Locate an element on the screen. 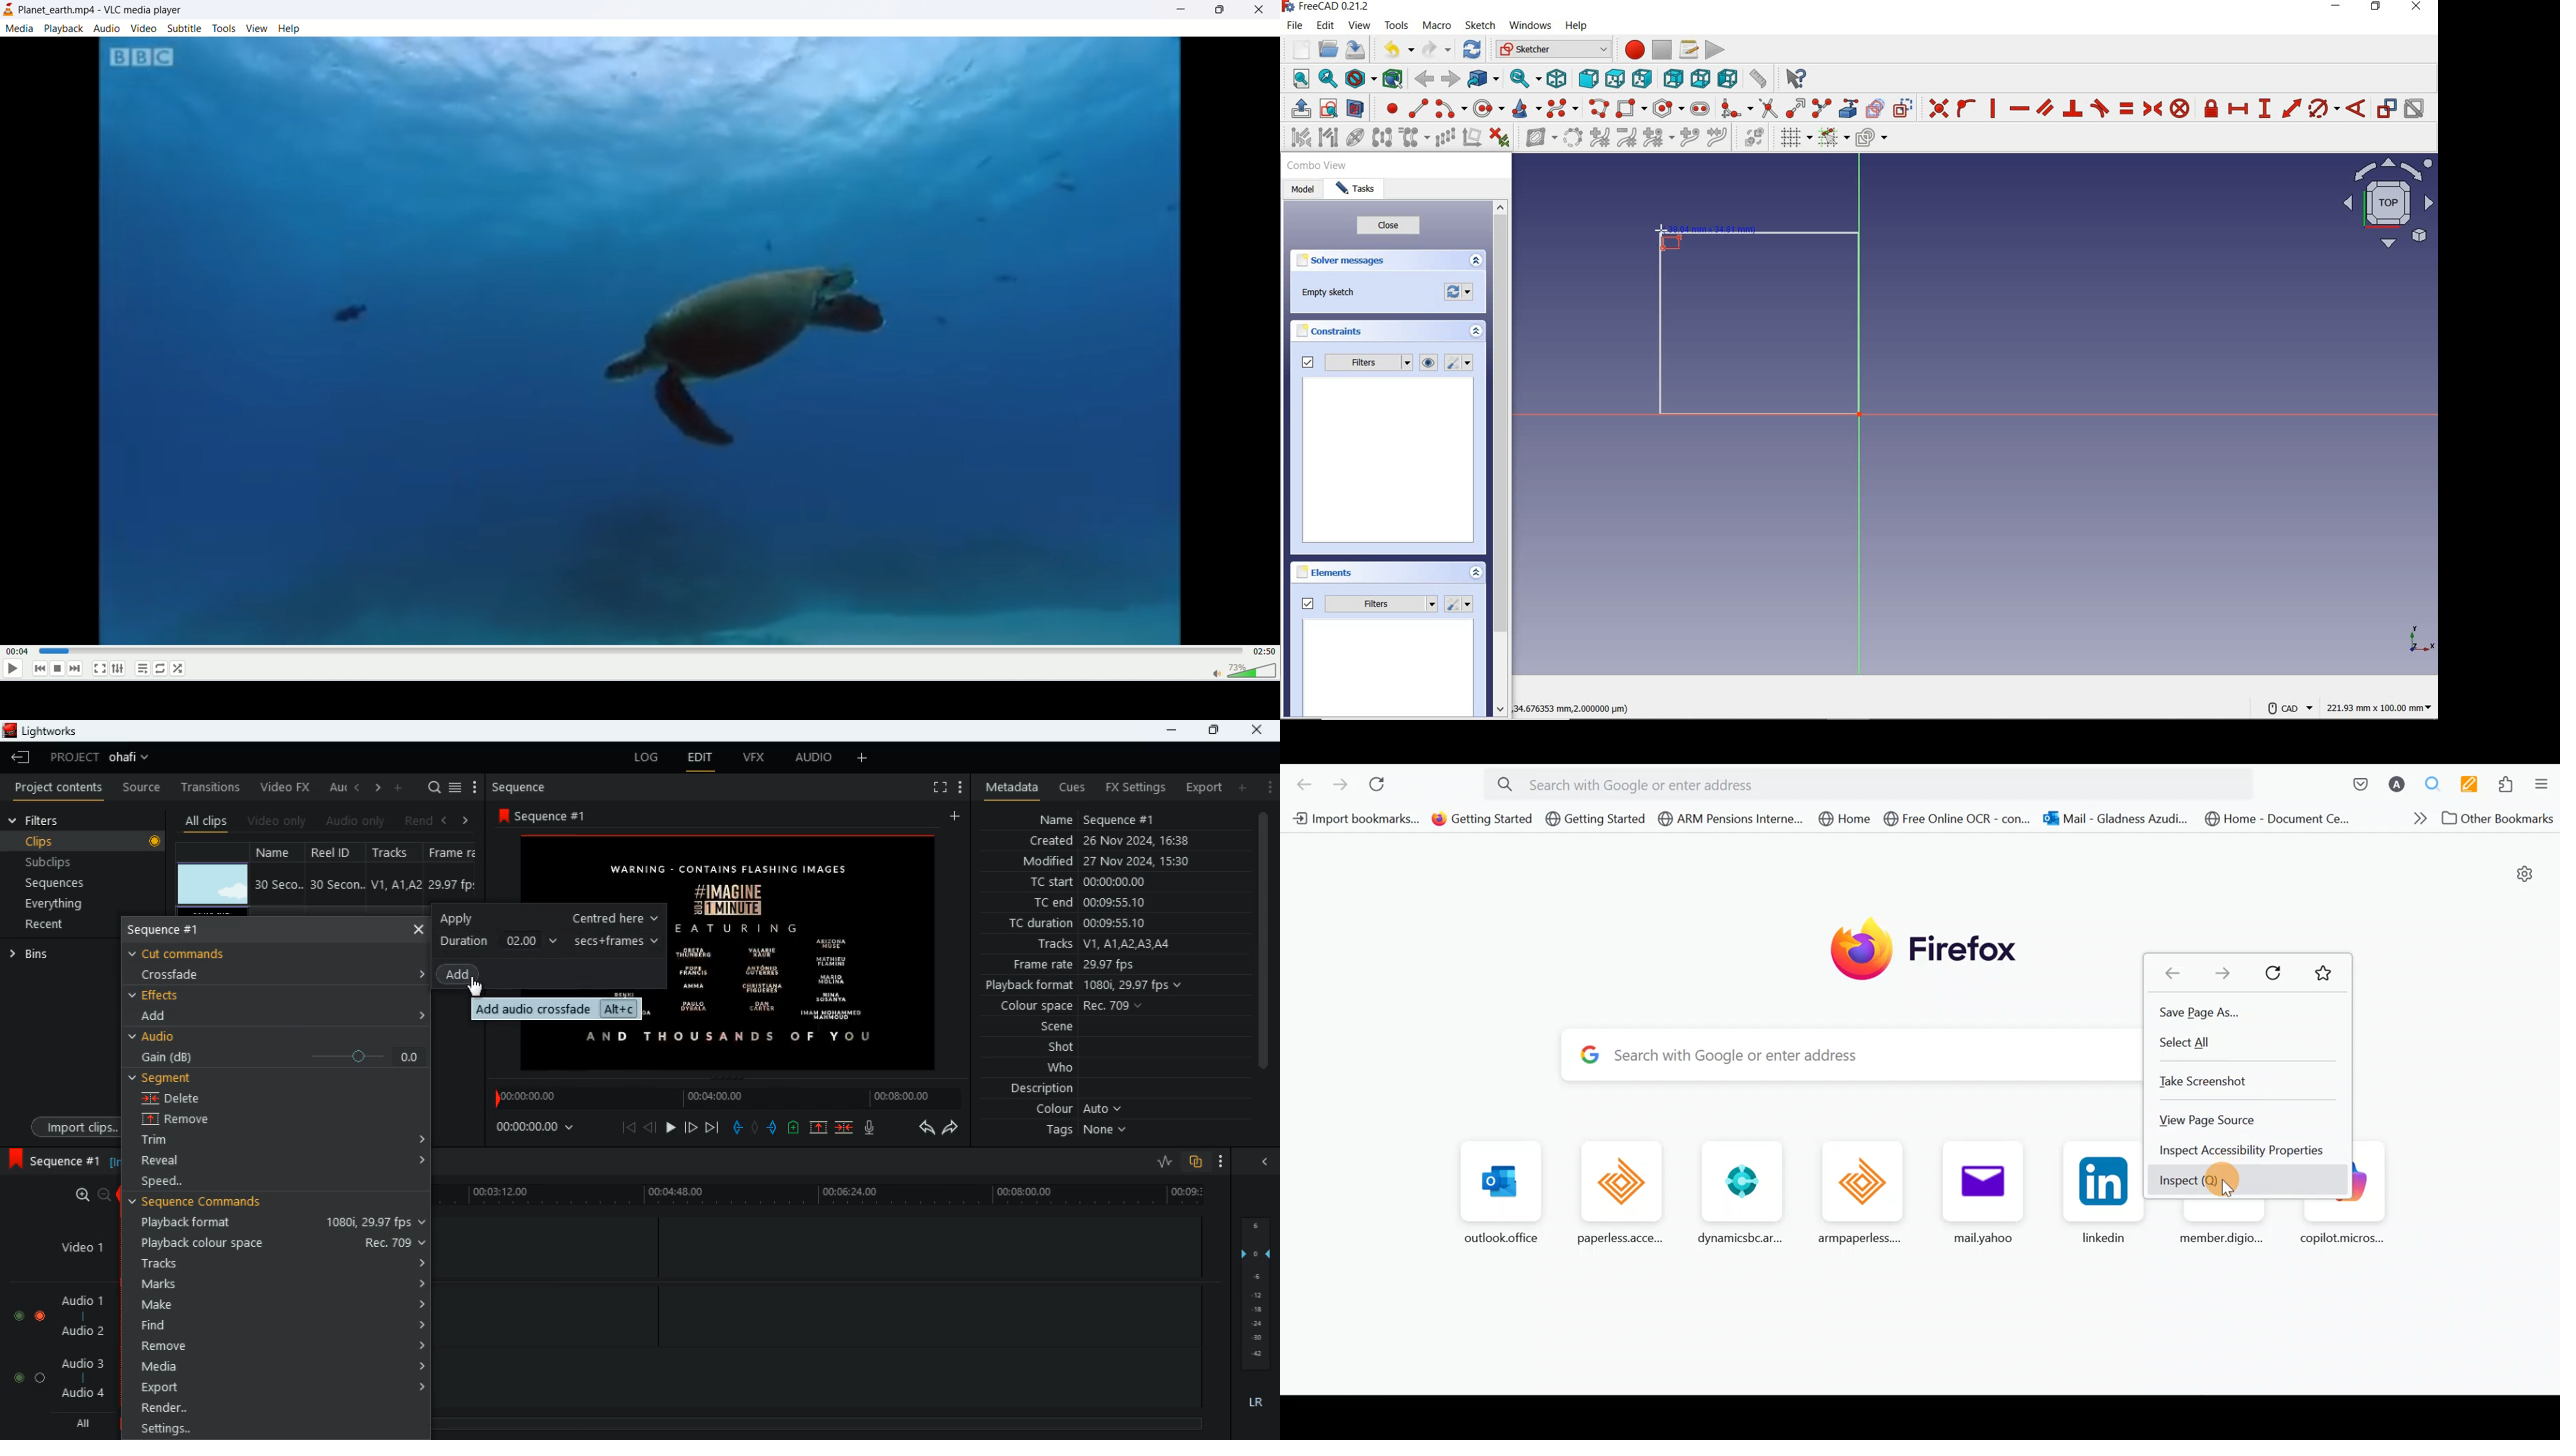  Other bookmarks is located at coordinates (2495, 818).